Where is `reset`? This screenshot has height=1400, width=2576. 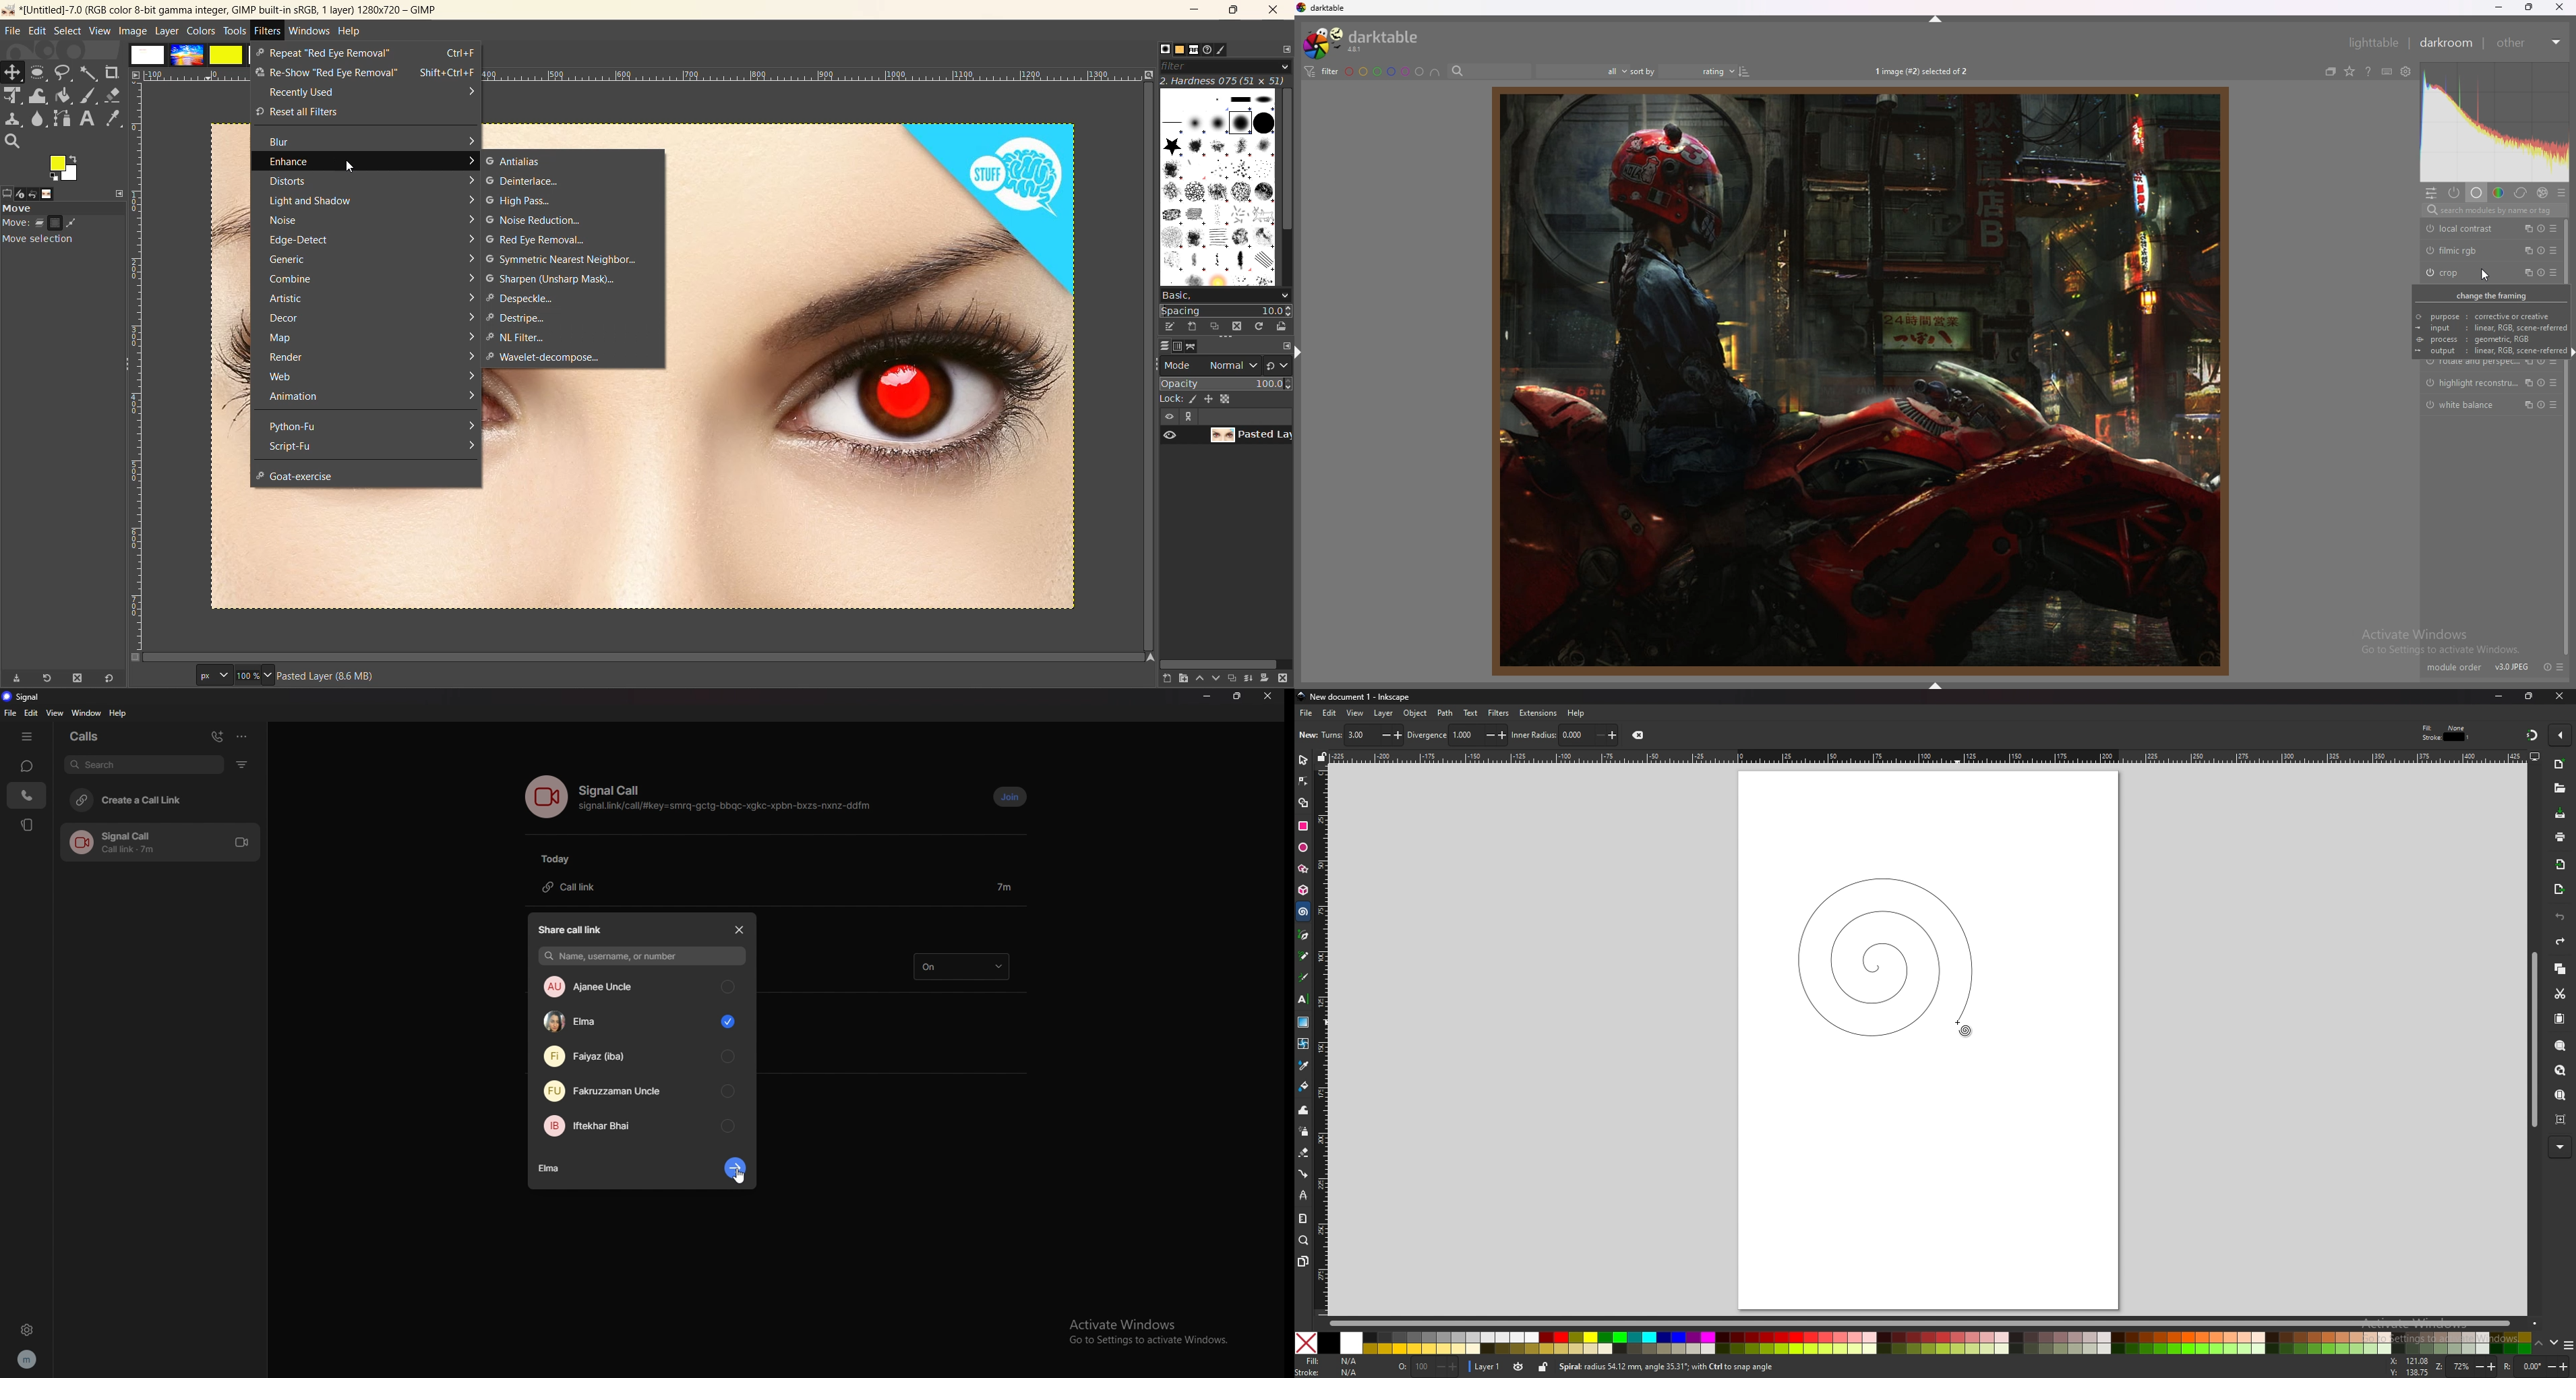
reset is located at coordinates (2543, 250).